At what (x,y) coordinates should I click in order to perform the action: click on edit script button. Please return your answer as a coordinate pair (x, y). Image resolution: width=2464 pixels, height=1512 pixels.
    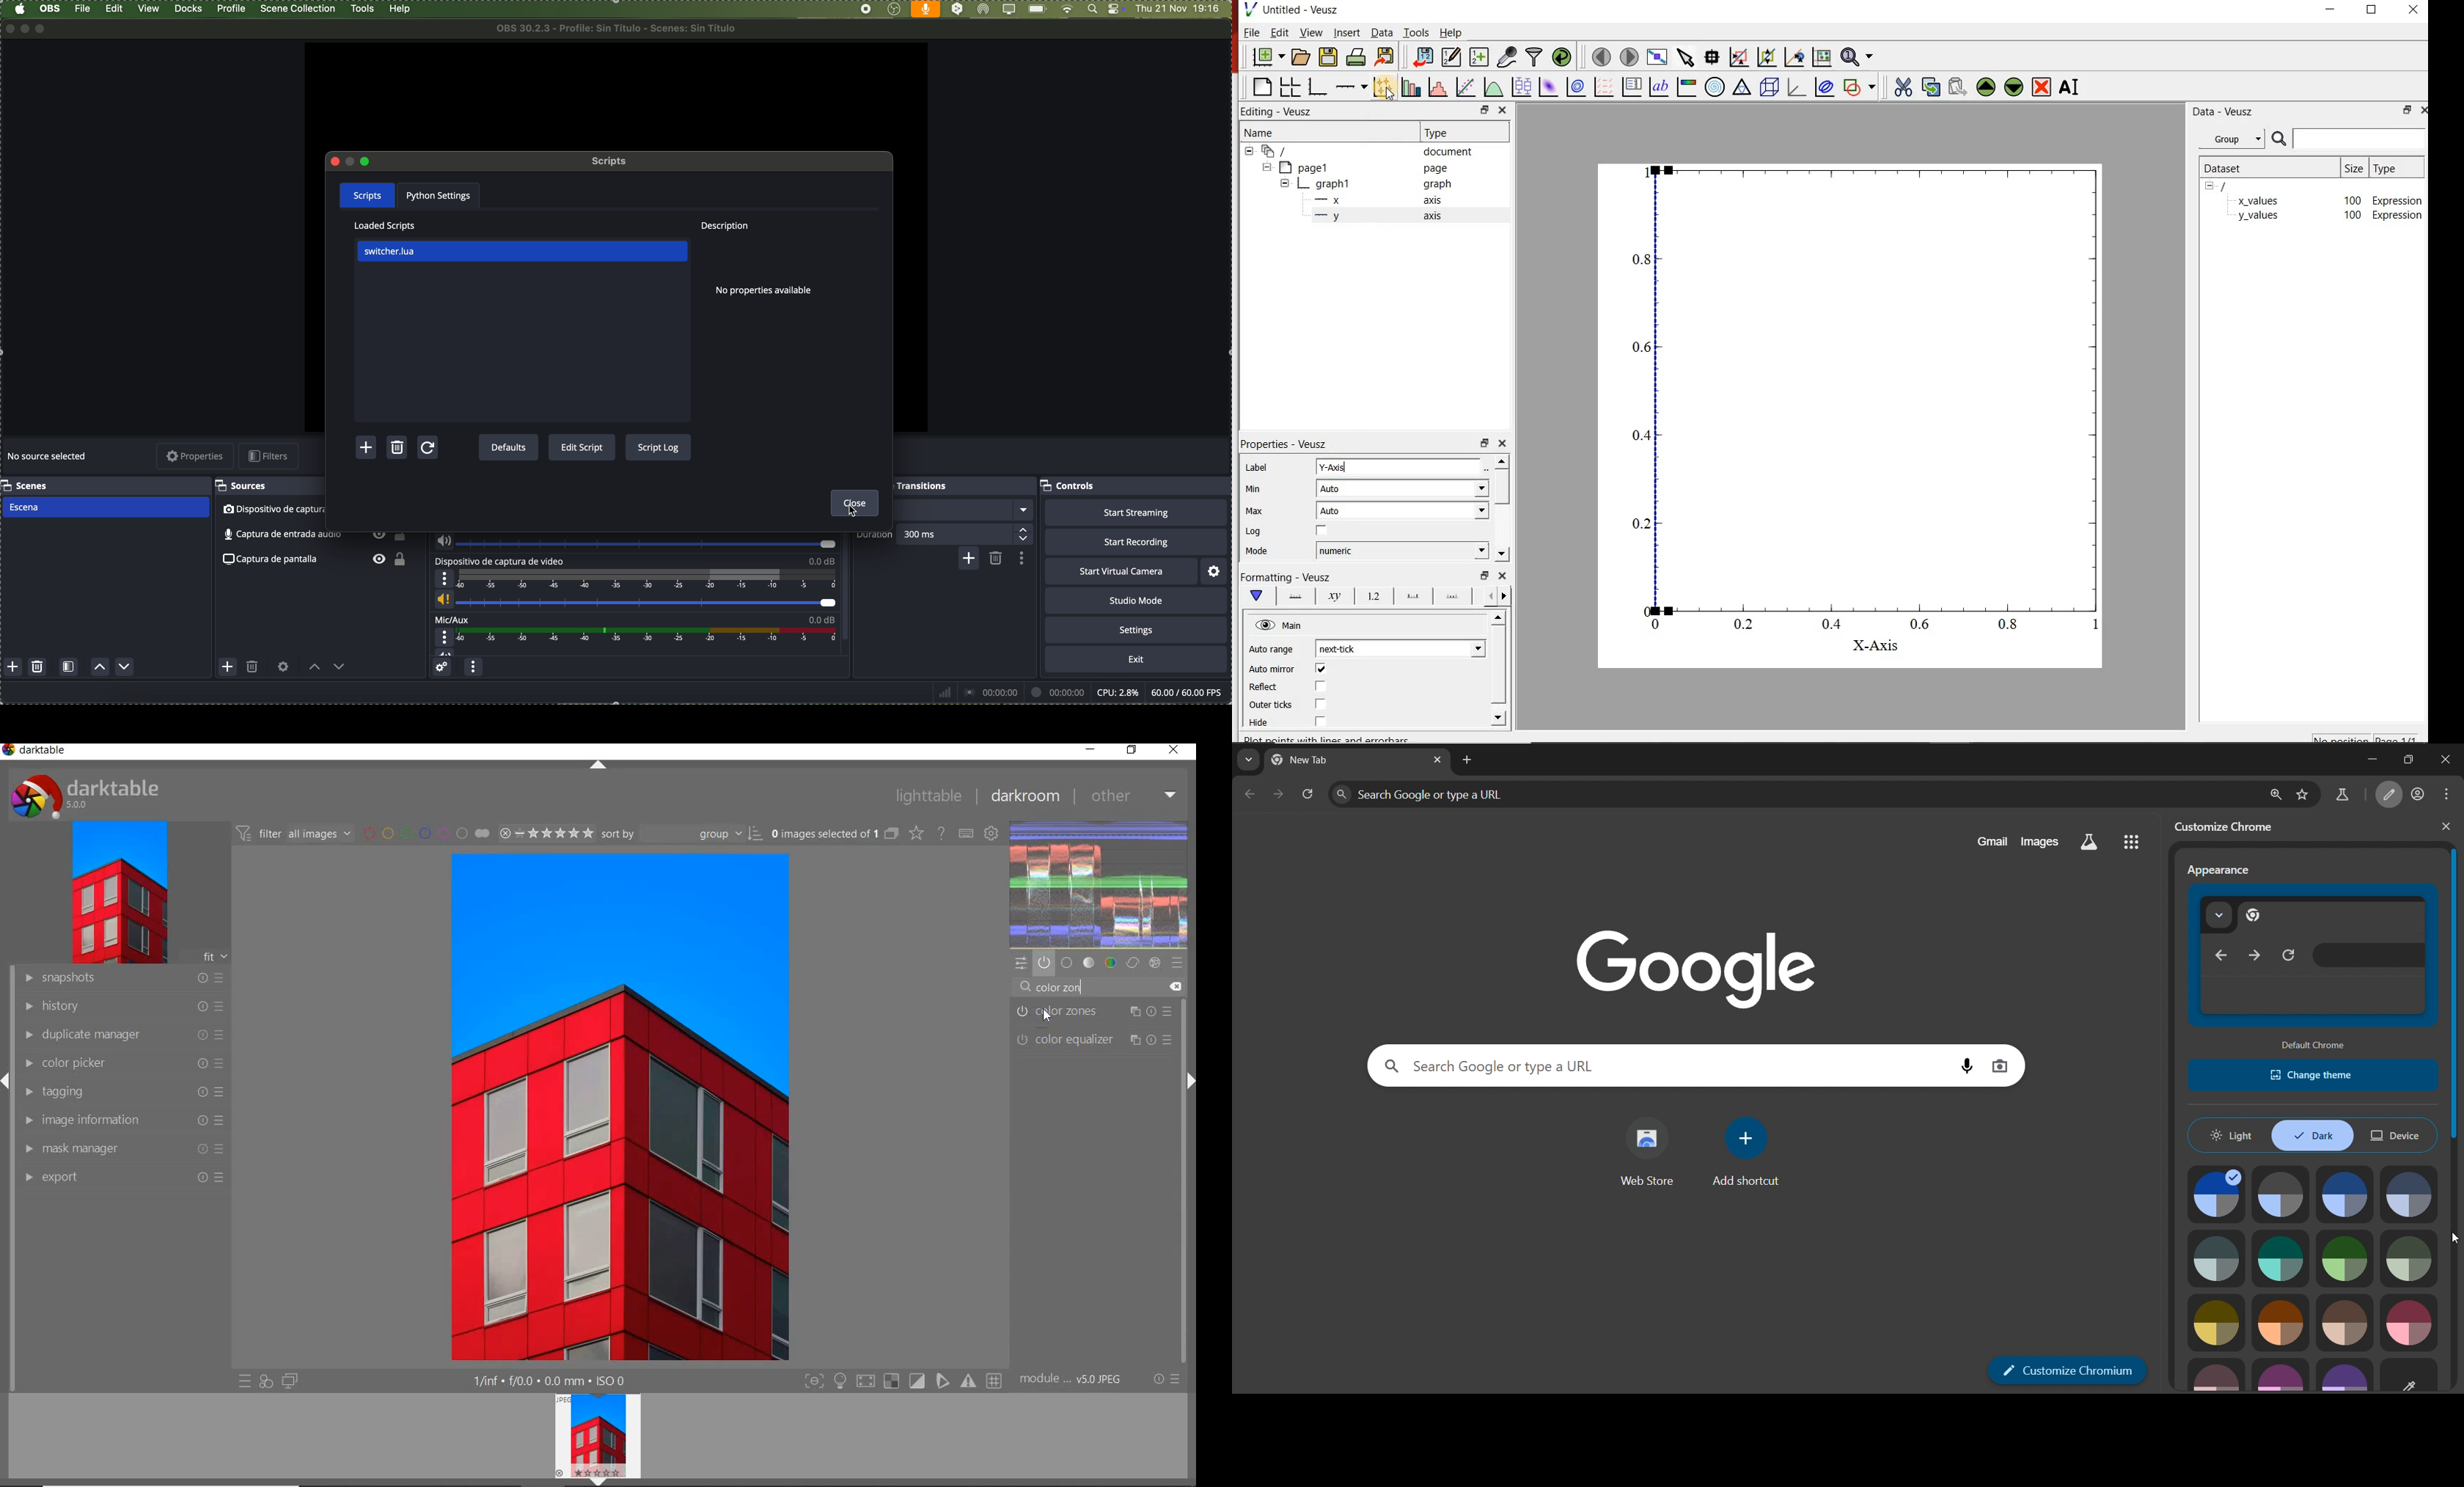
    Looking at the image, I should click on (582, 448).